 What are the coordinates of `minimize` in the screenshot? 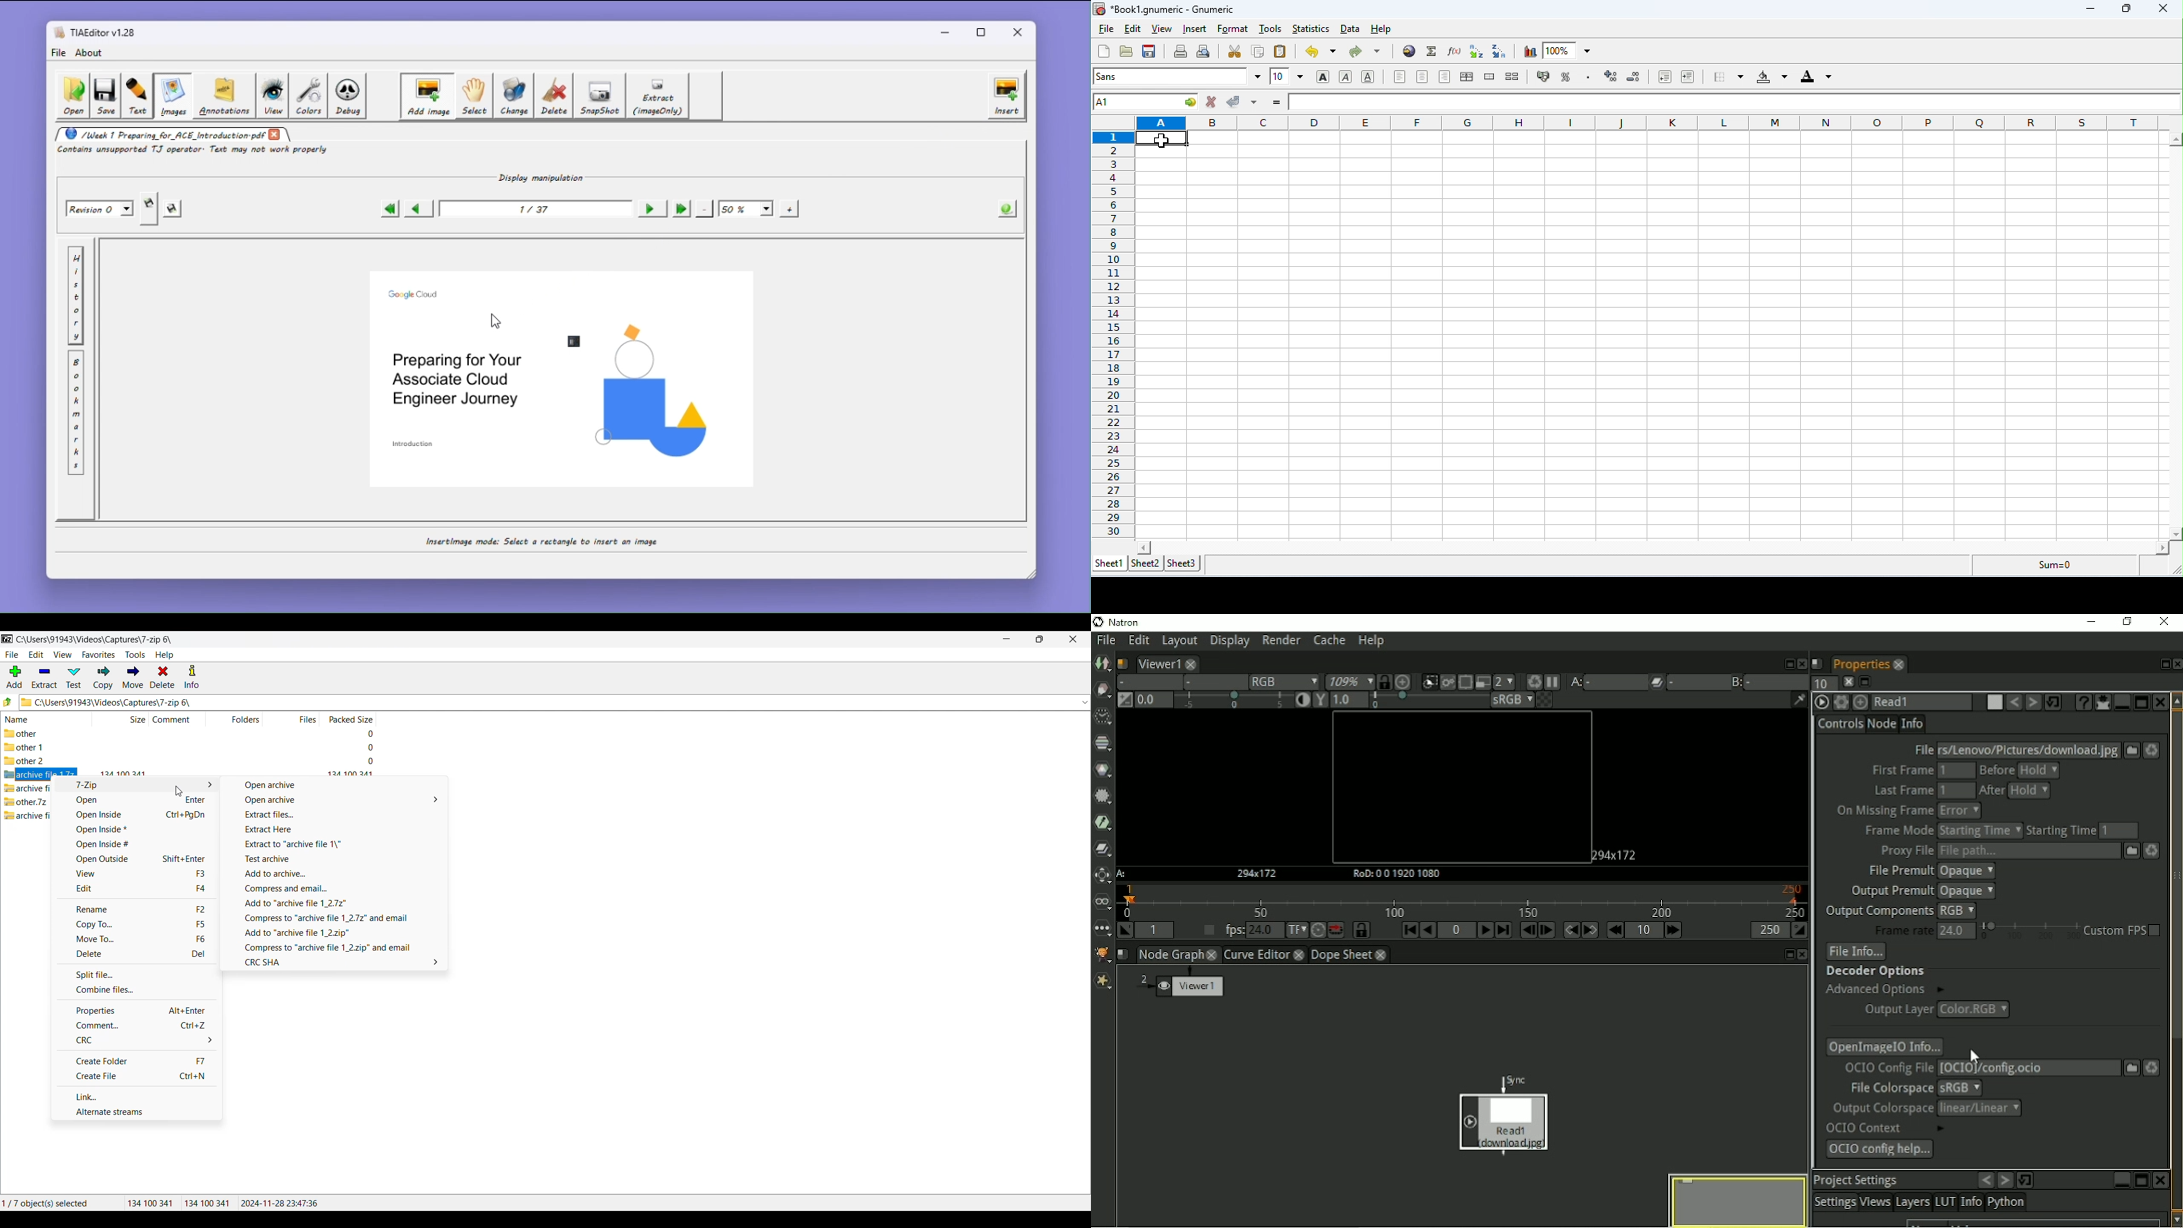 It's located at (2089, 11).